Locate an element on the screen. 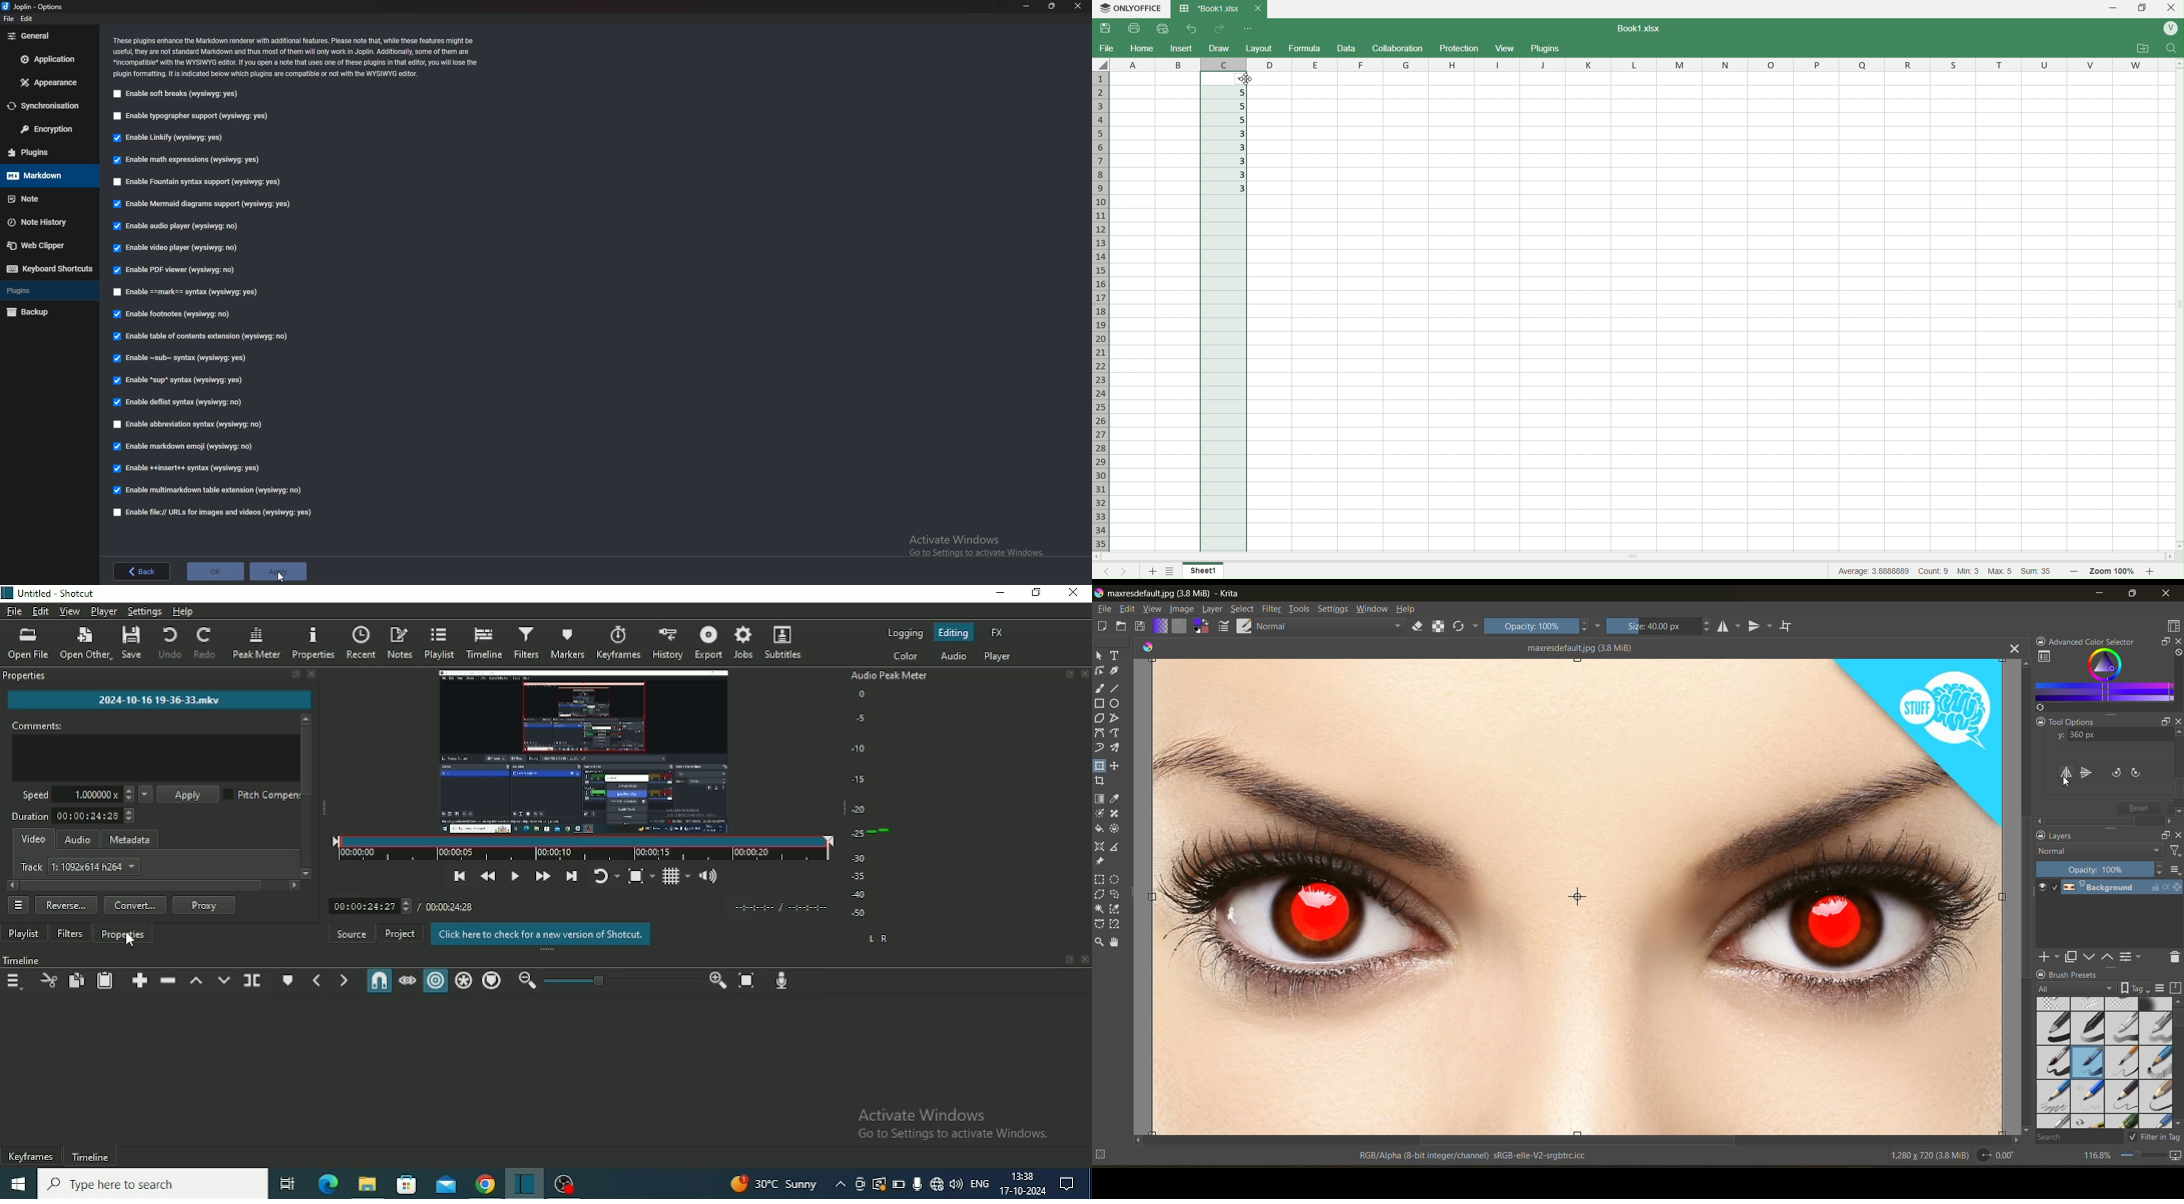  Toggle play or pause is located at coordinates (515, 876).